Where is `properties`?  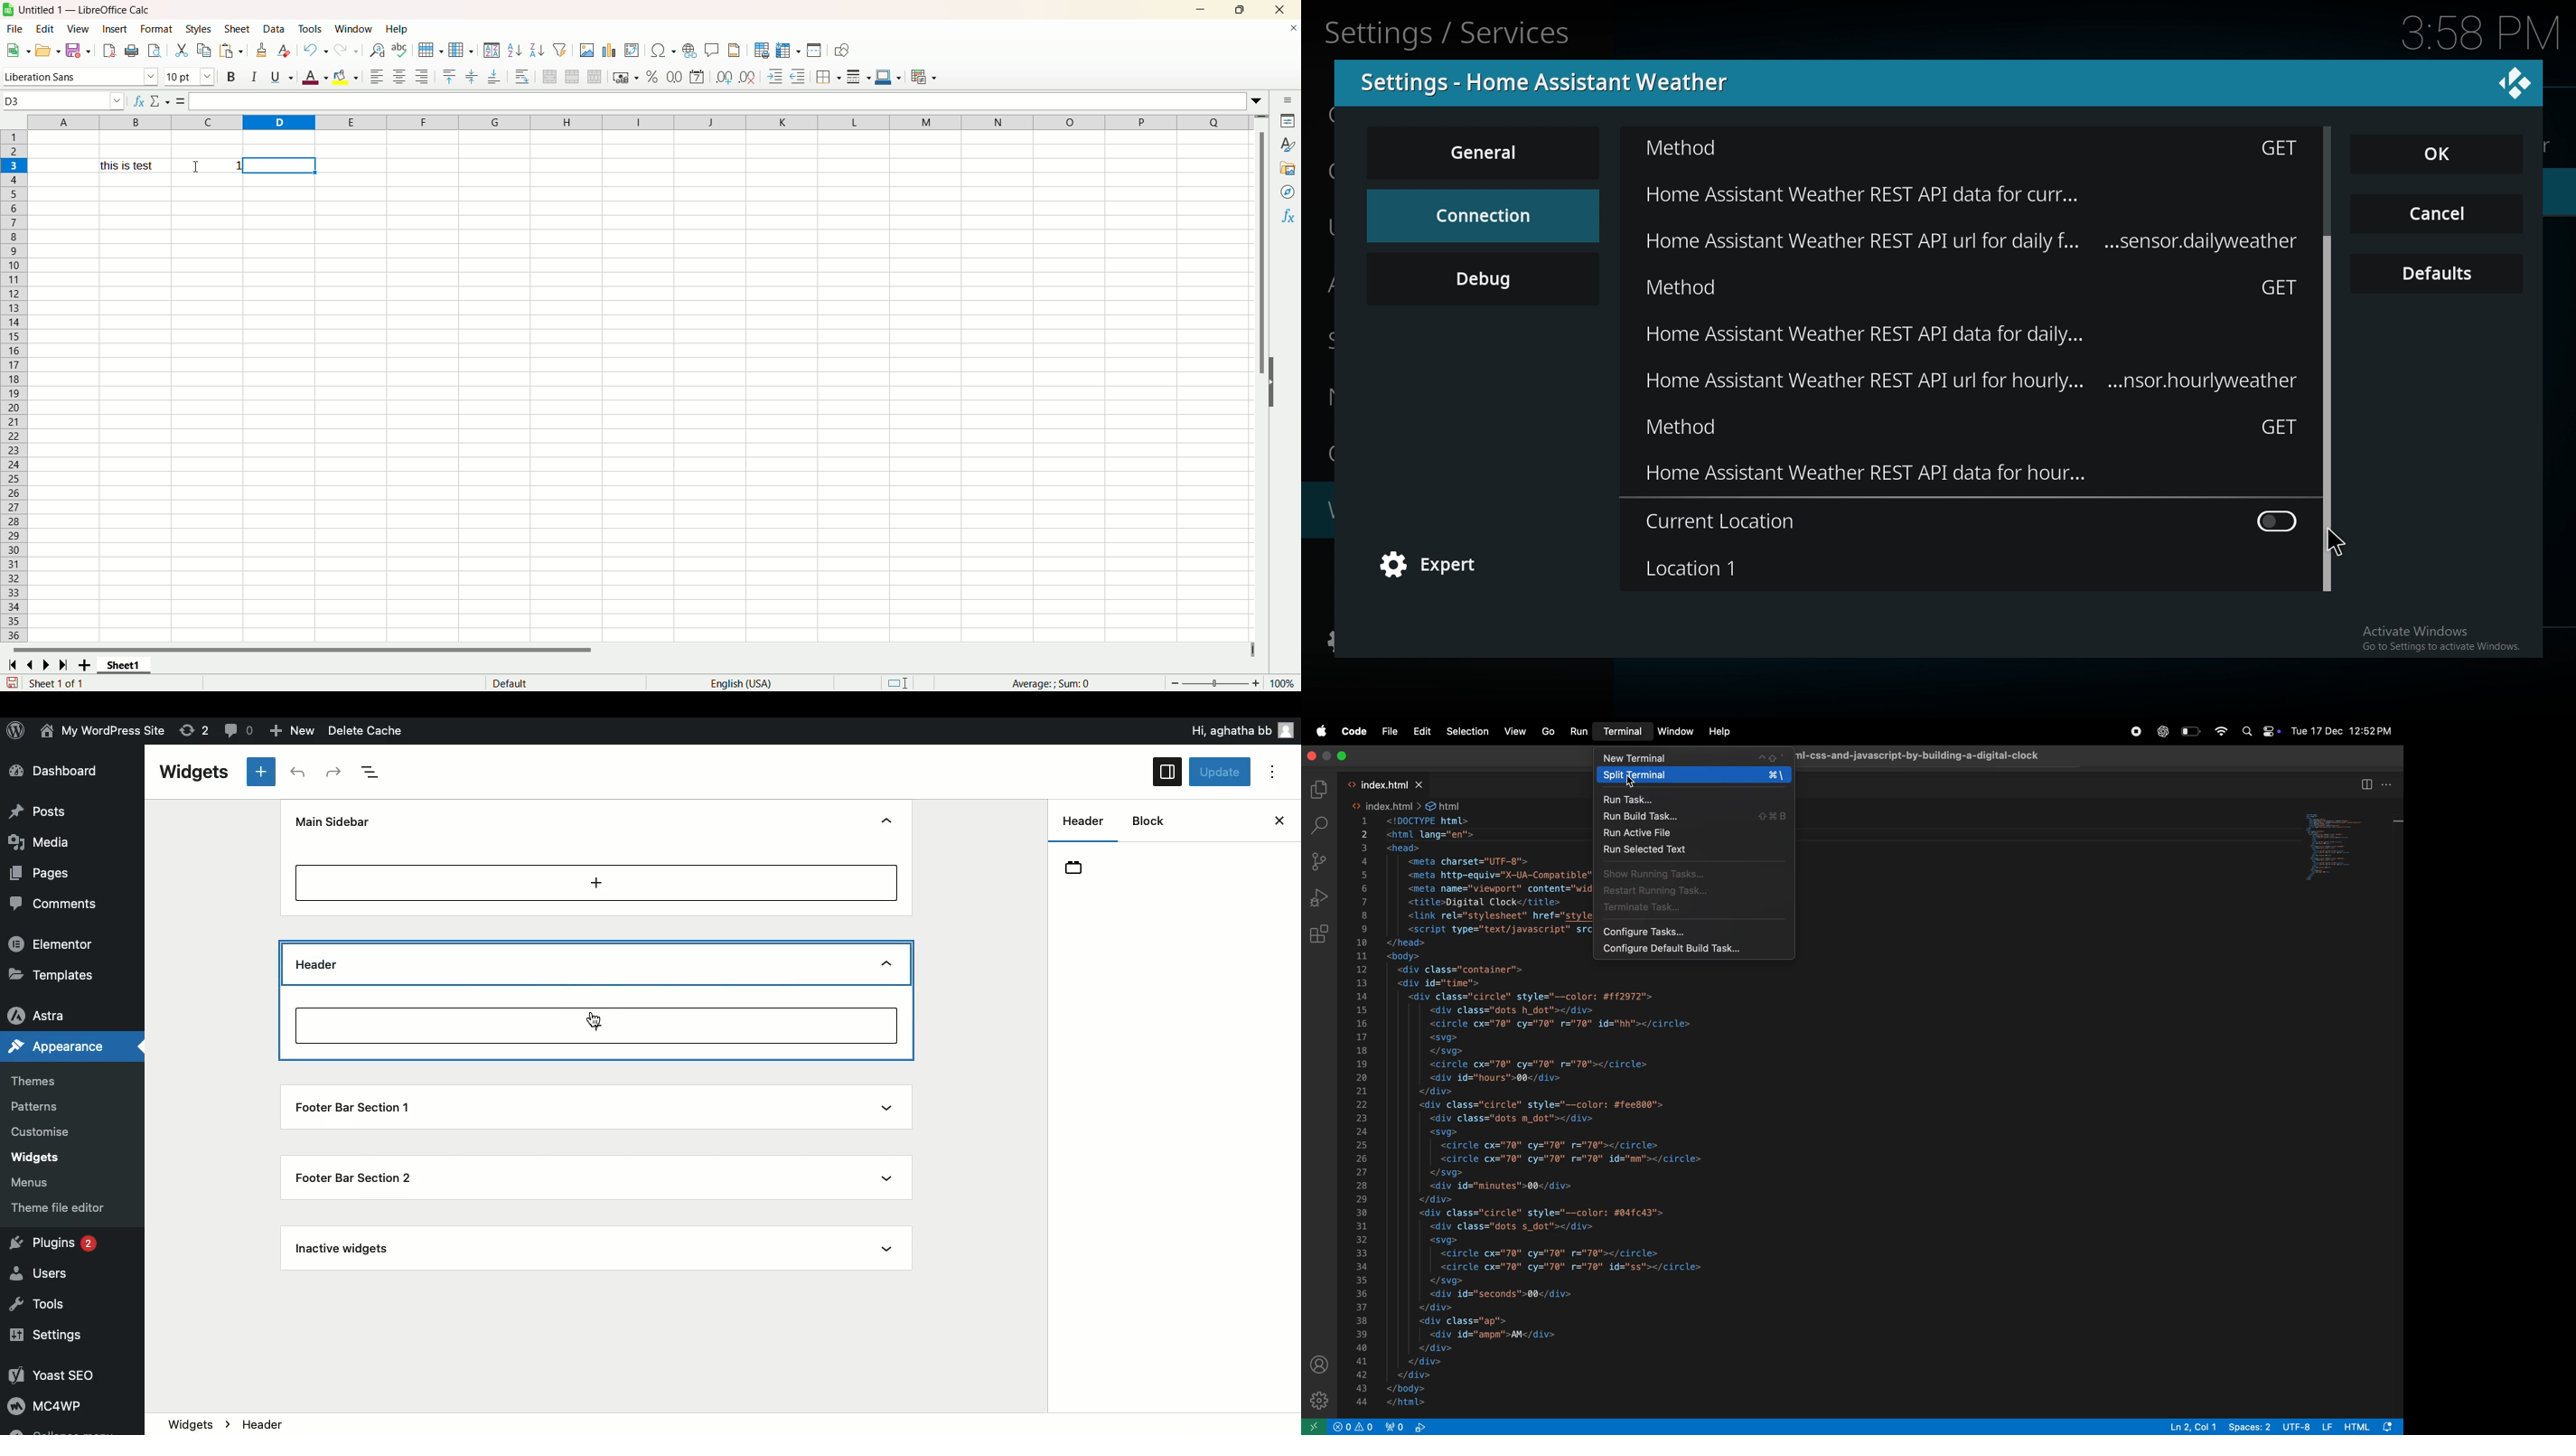
properties is located at coordinates (1289, 121).